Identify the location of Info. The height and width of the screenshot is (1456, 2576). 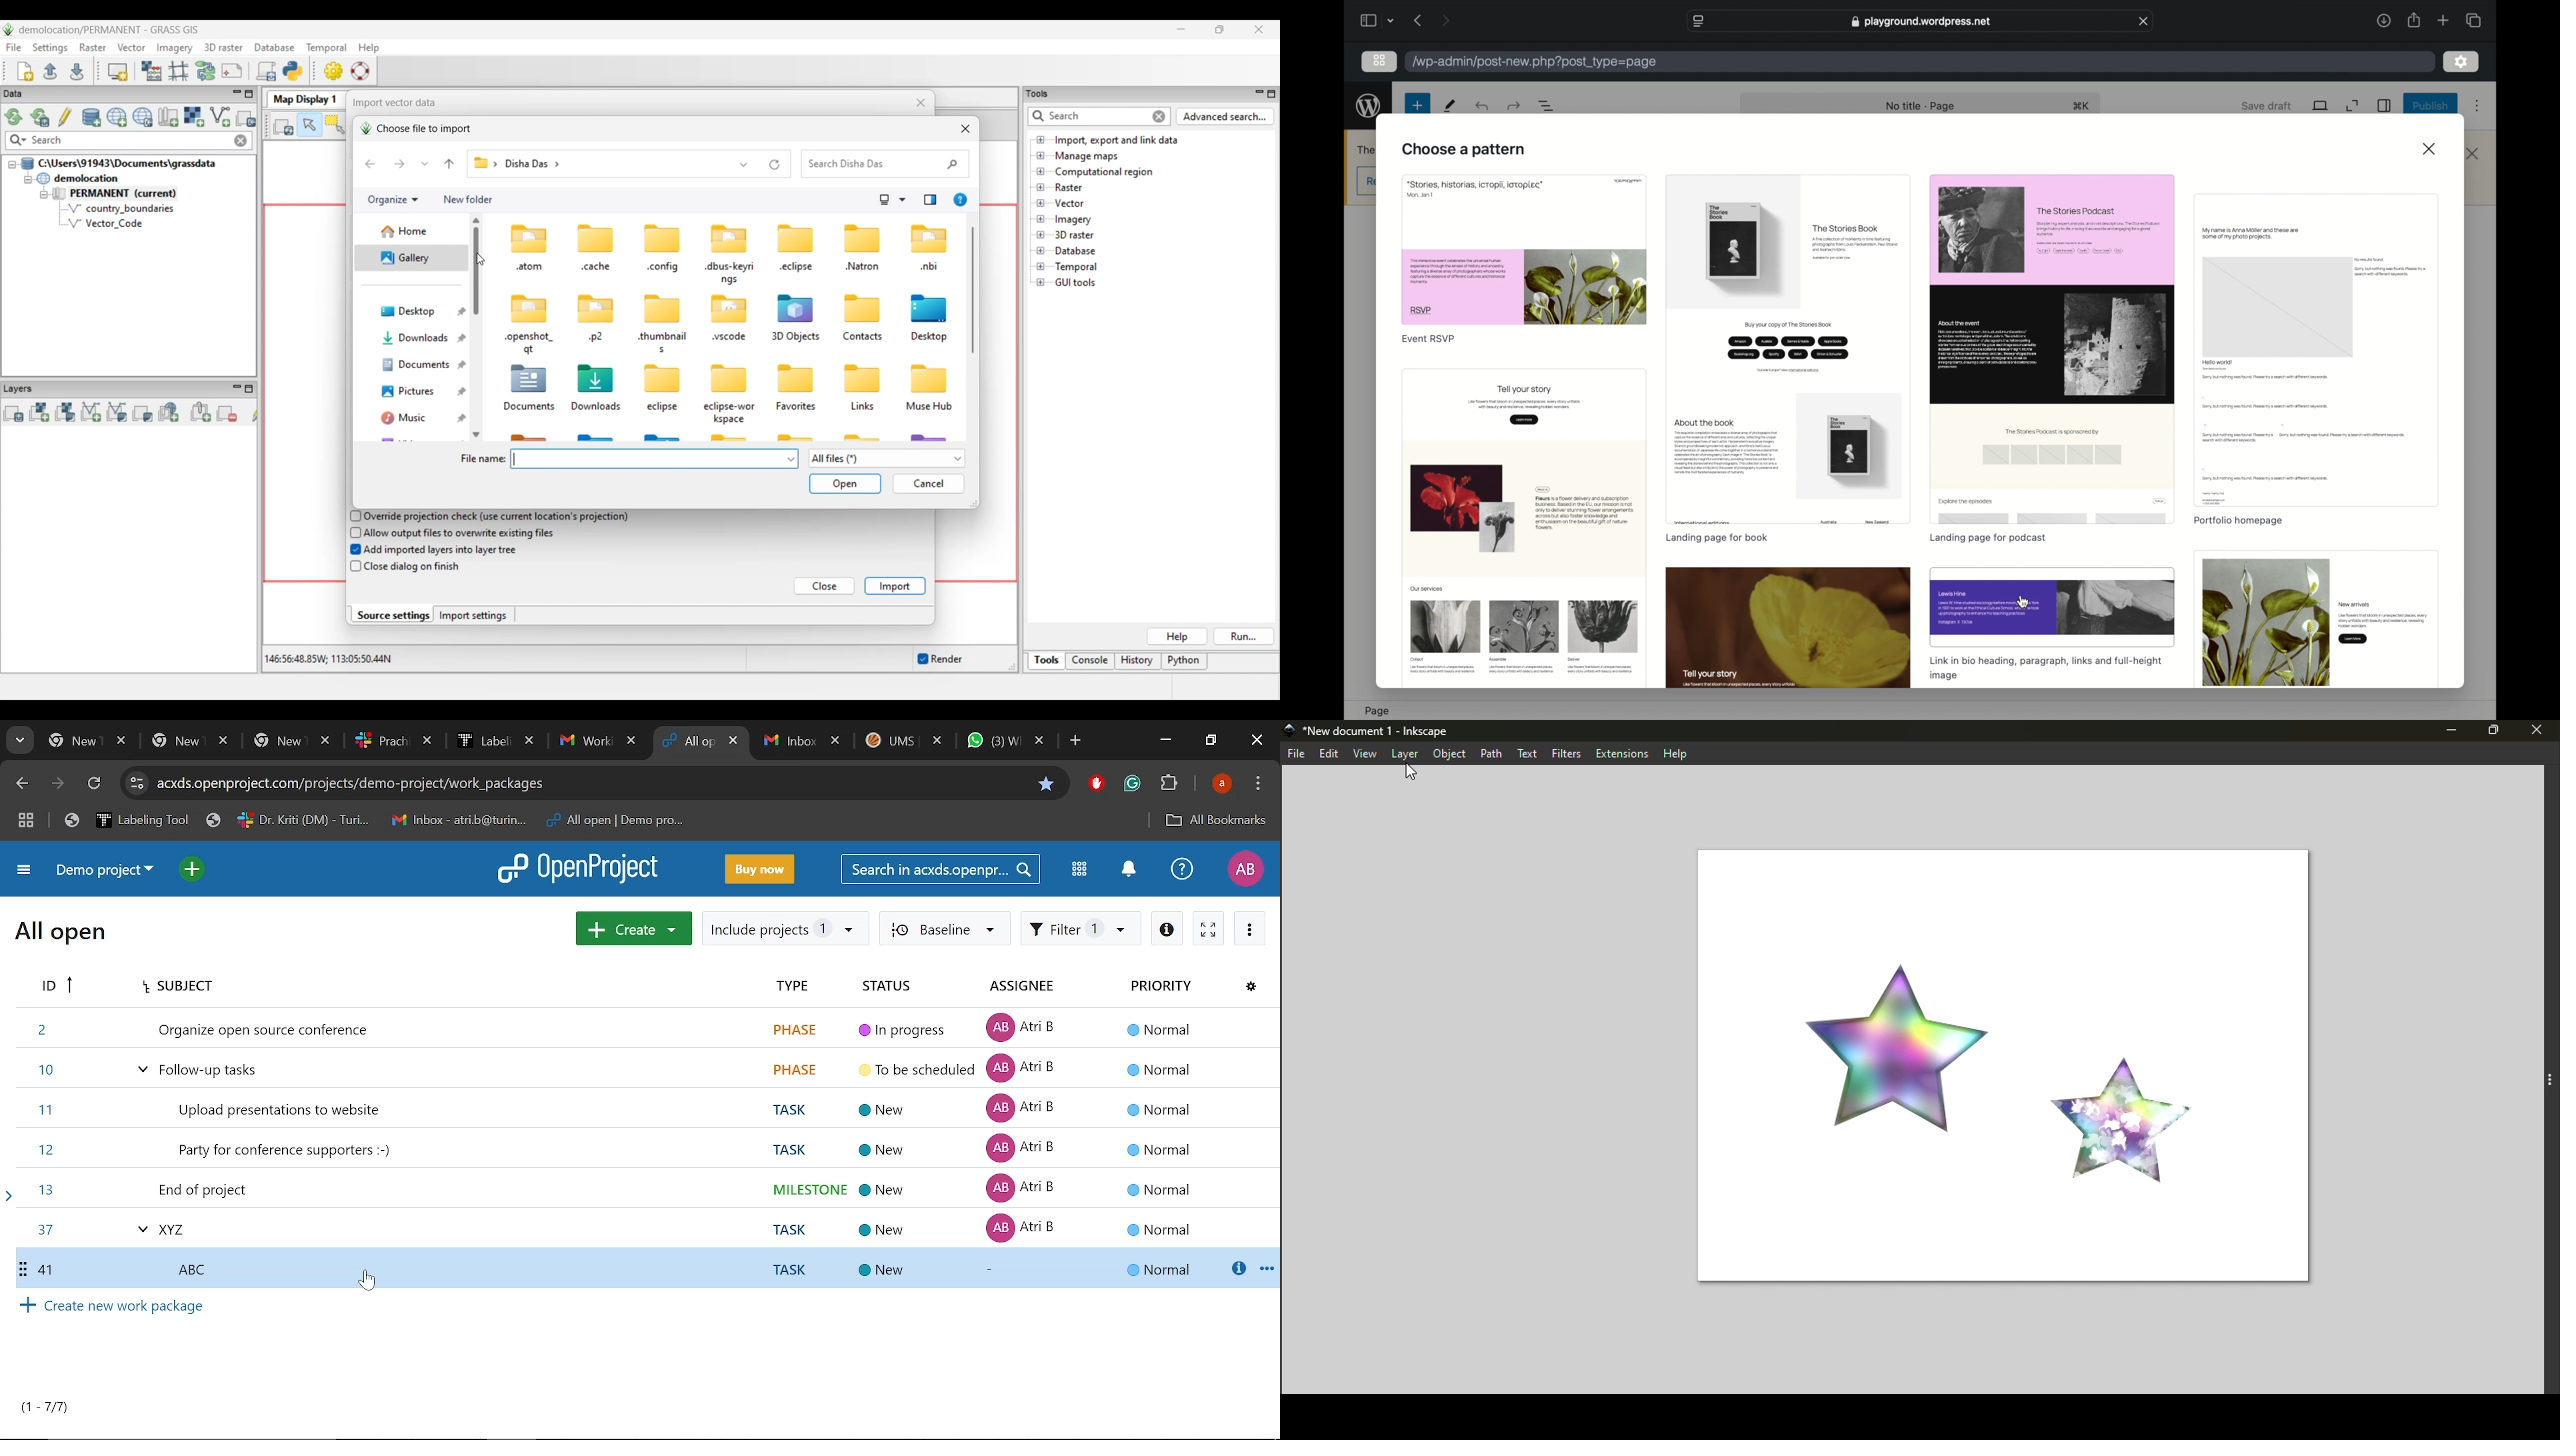
(1167, 929).